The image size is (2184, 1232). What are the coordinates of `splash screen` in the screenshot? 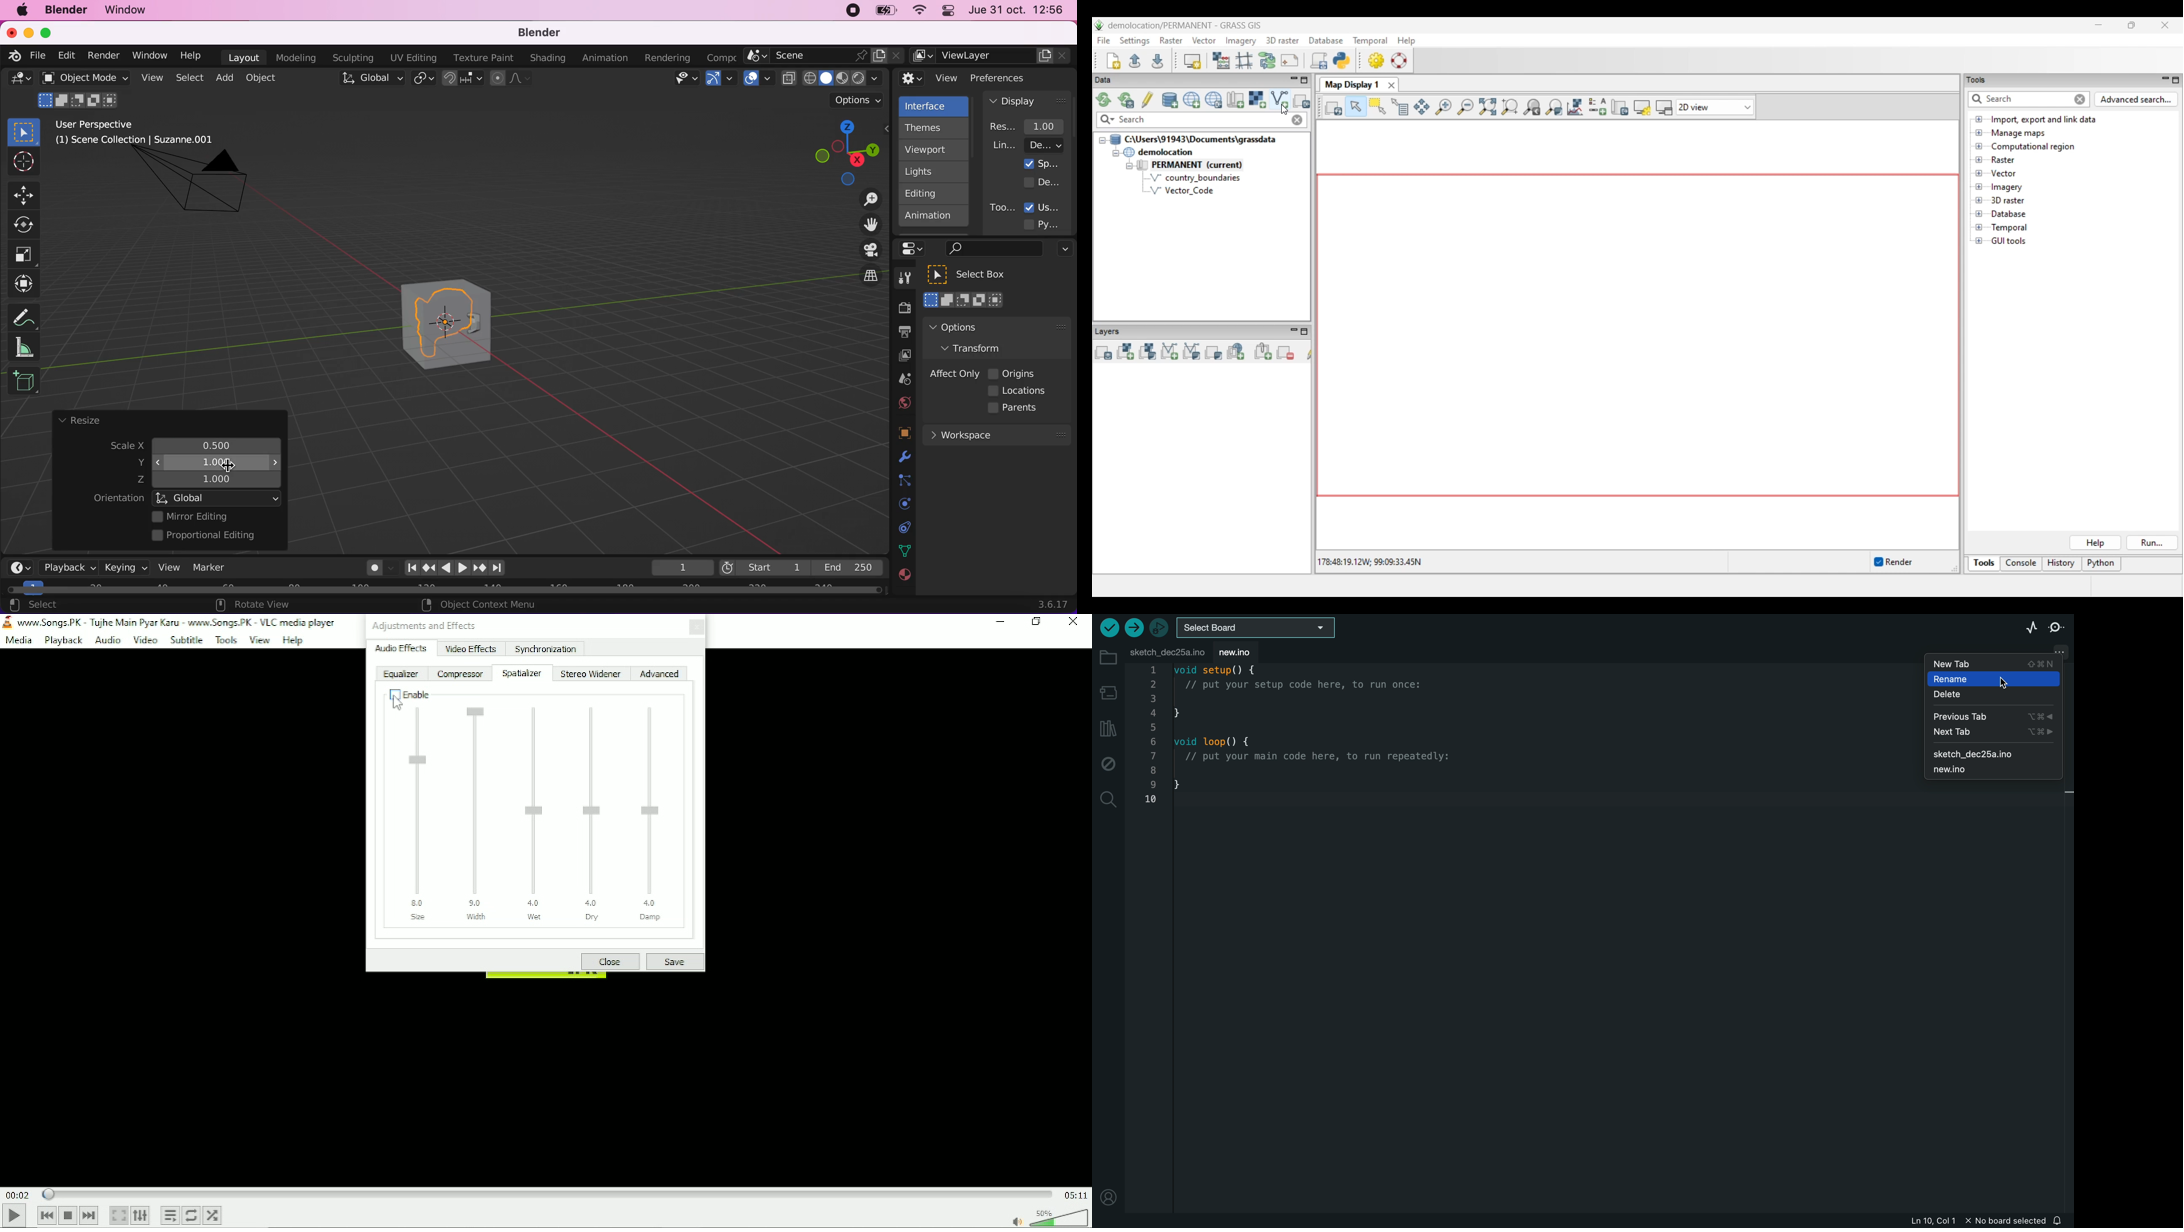 It's located at (1042, 163).